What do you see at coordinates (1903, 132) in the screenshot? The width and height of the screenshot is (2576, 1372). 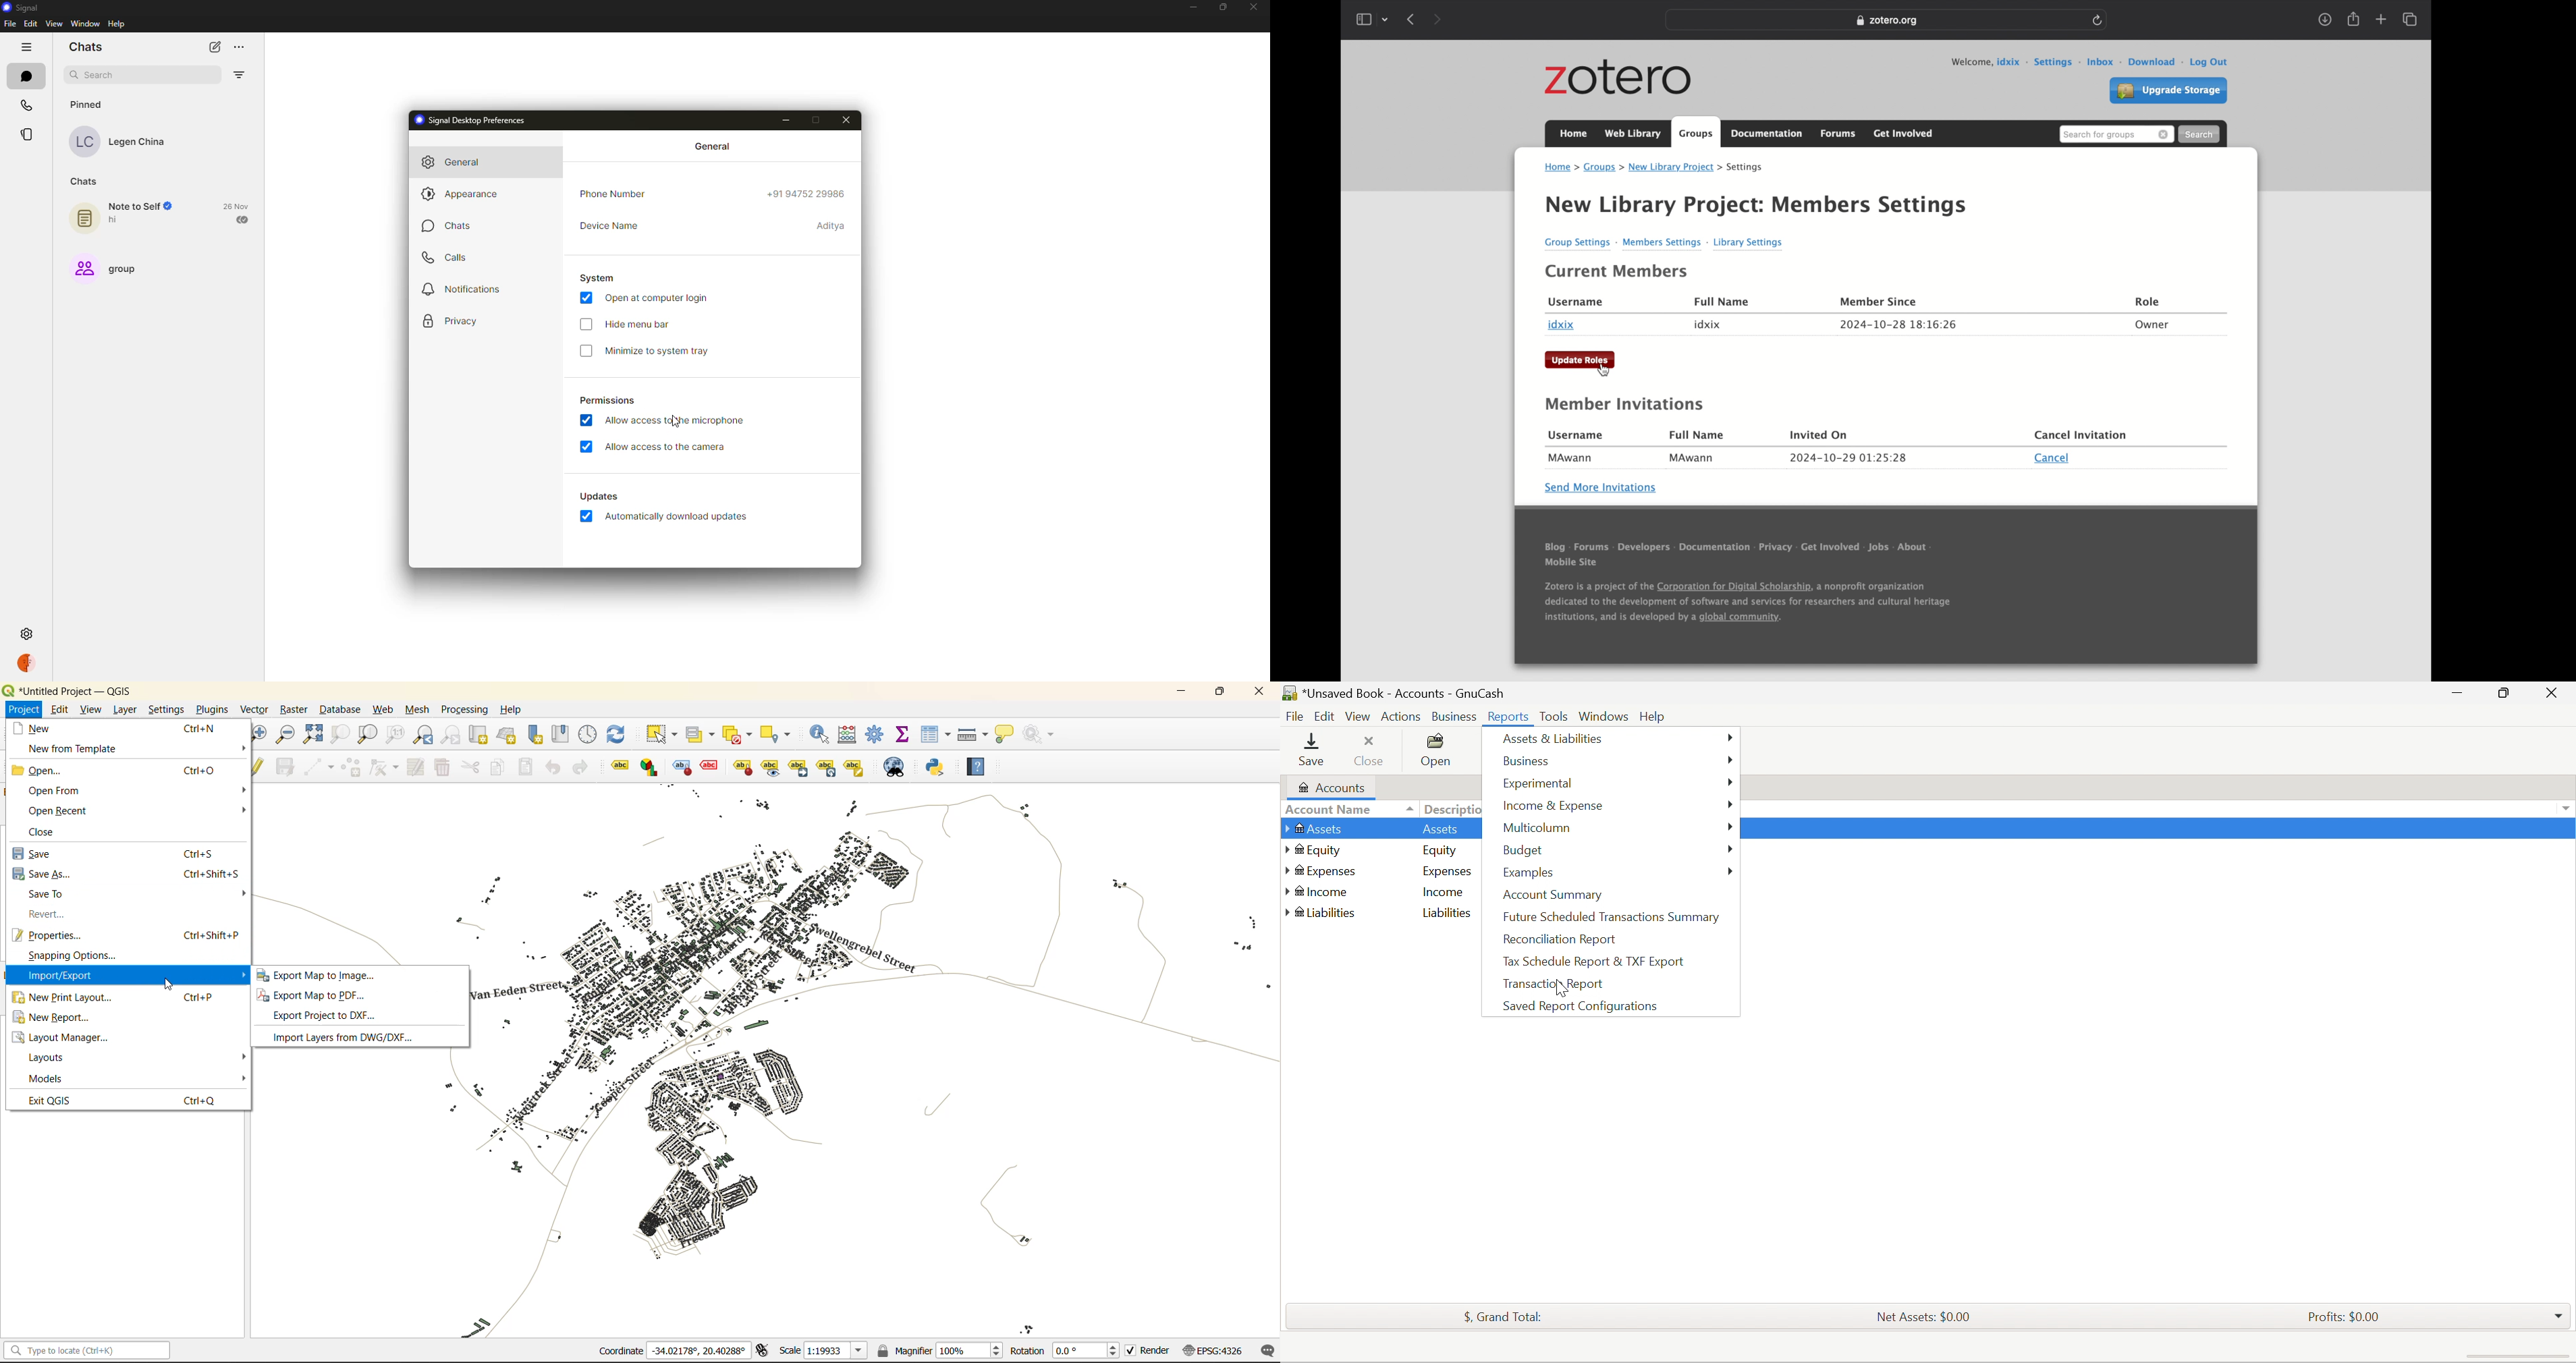 I see `get involved` at bounding box center [1903, 132].